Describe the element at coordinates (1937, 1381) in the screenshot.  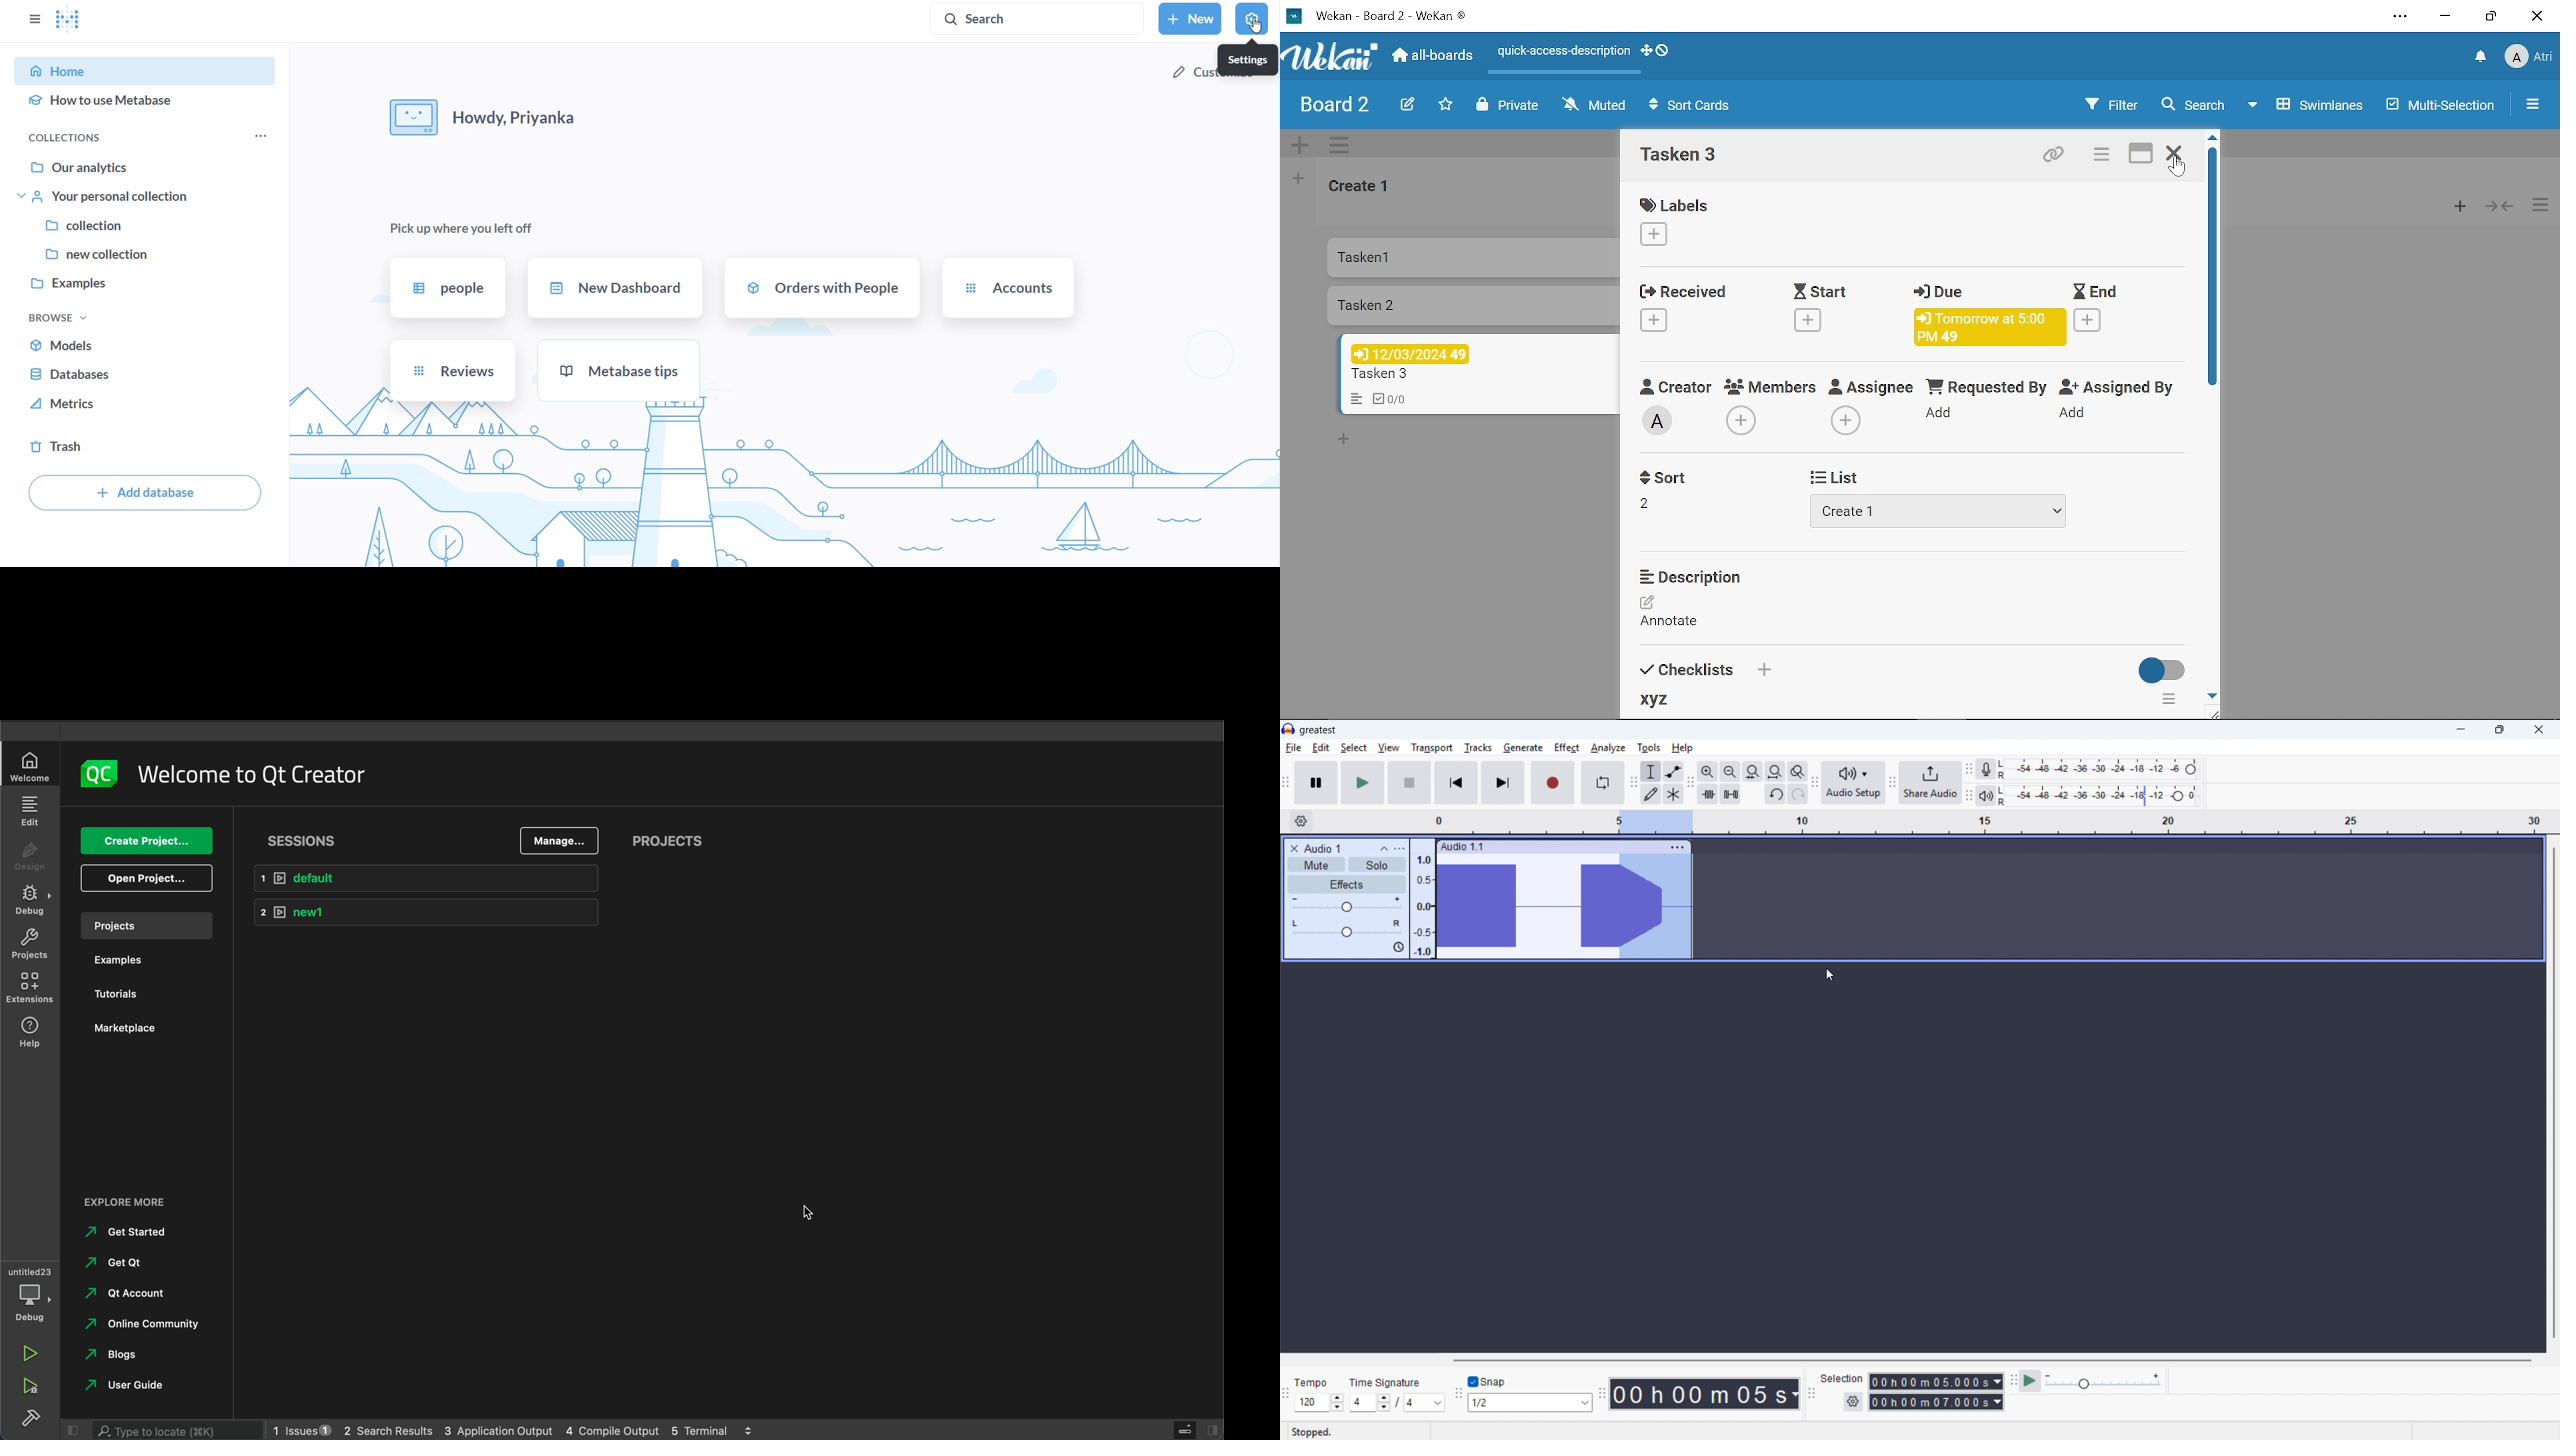
I see `Selection start time ` at that location.